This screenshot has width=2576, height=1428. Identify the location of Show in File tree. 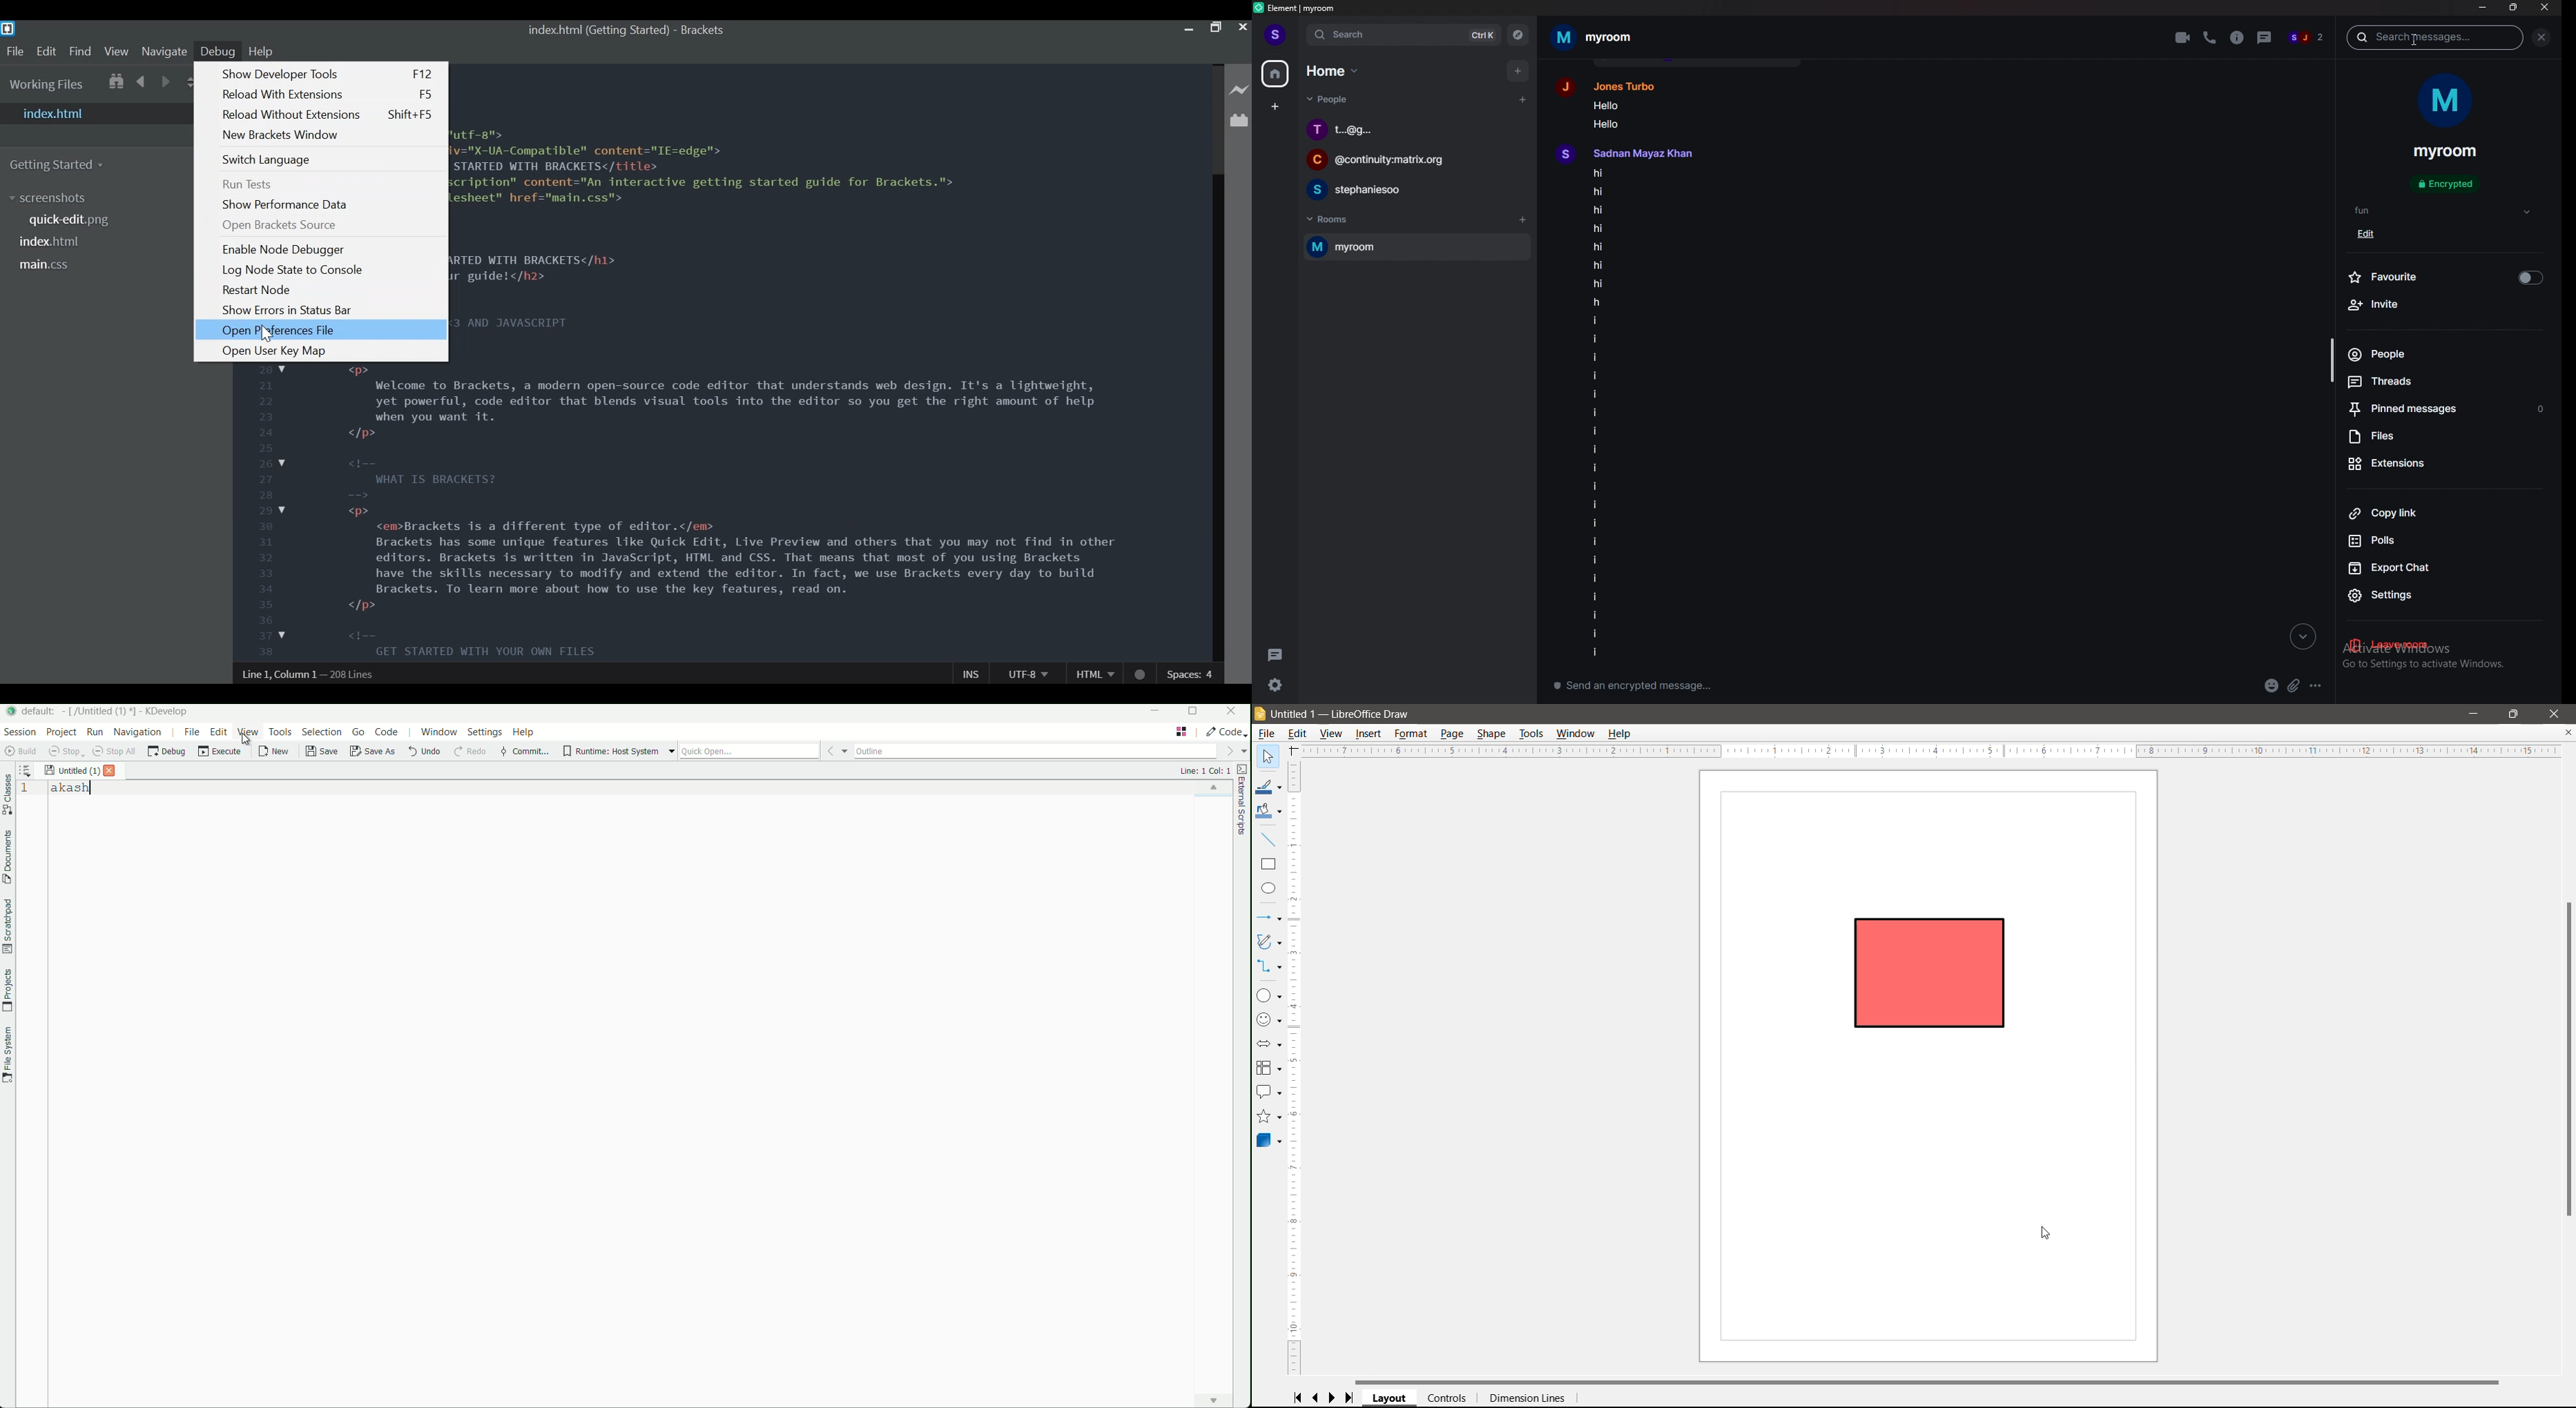
(116, 82).